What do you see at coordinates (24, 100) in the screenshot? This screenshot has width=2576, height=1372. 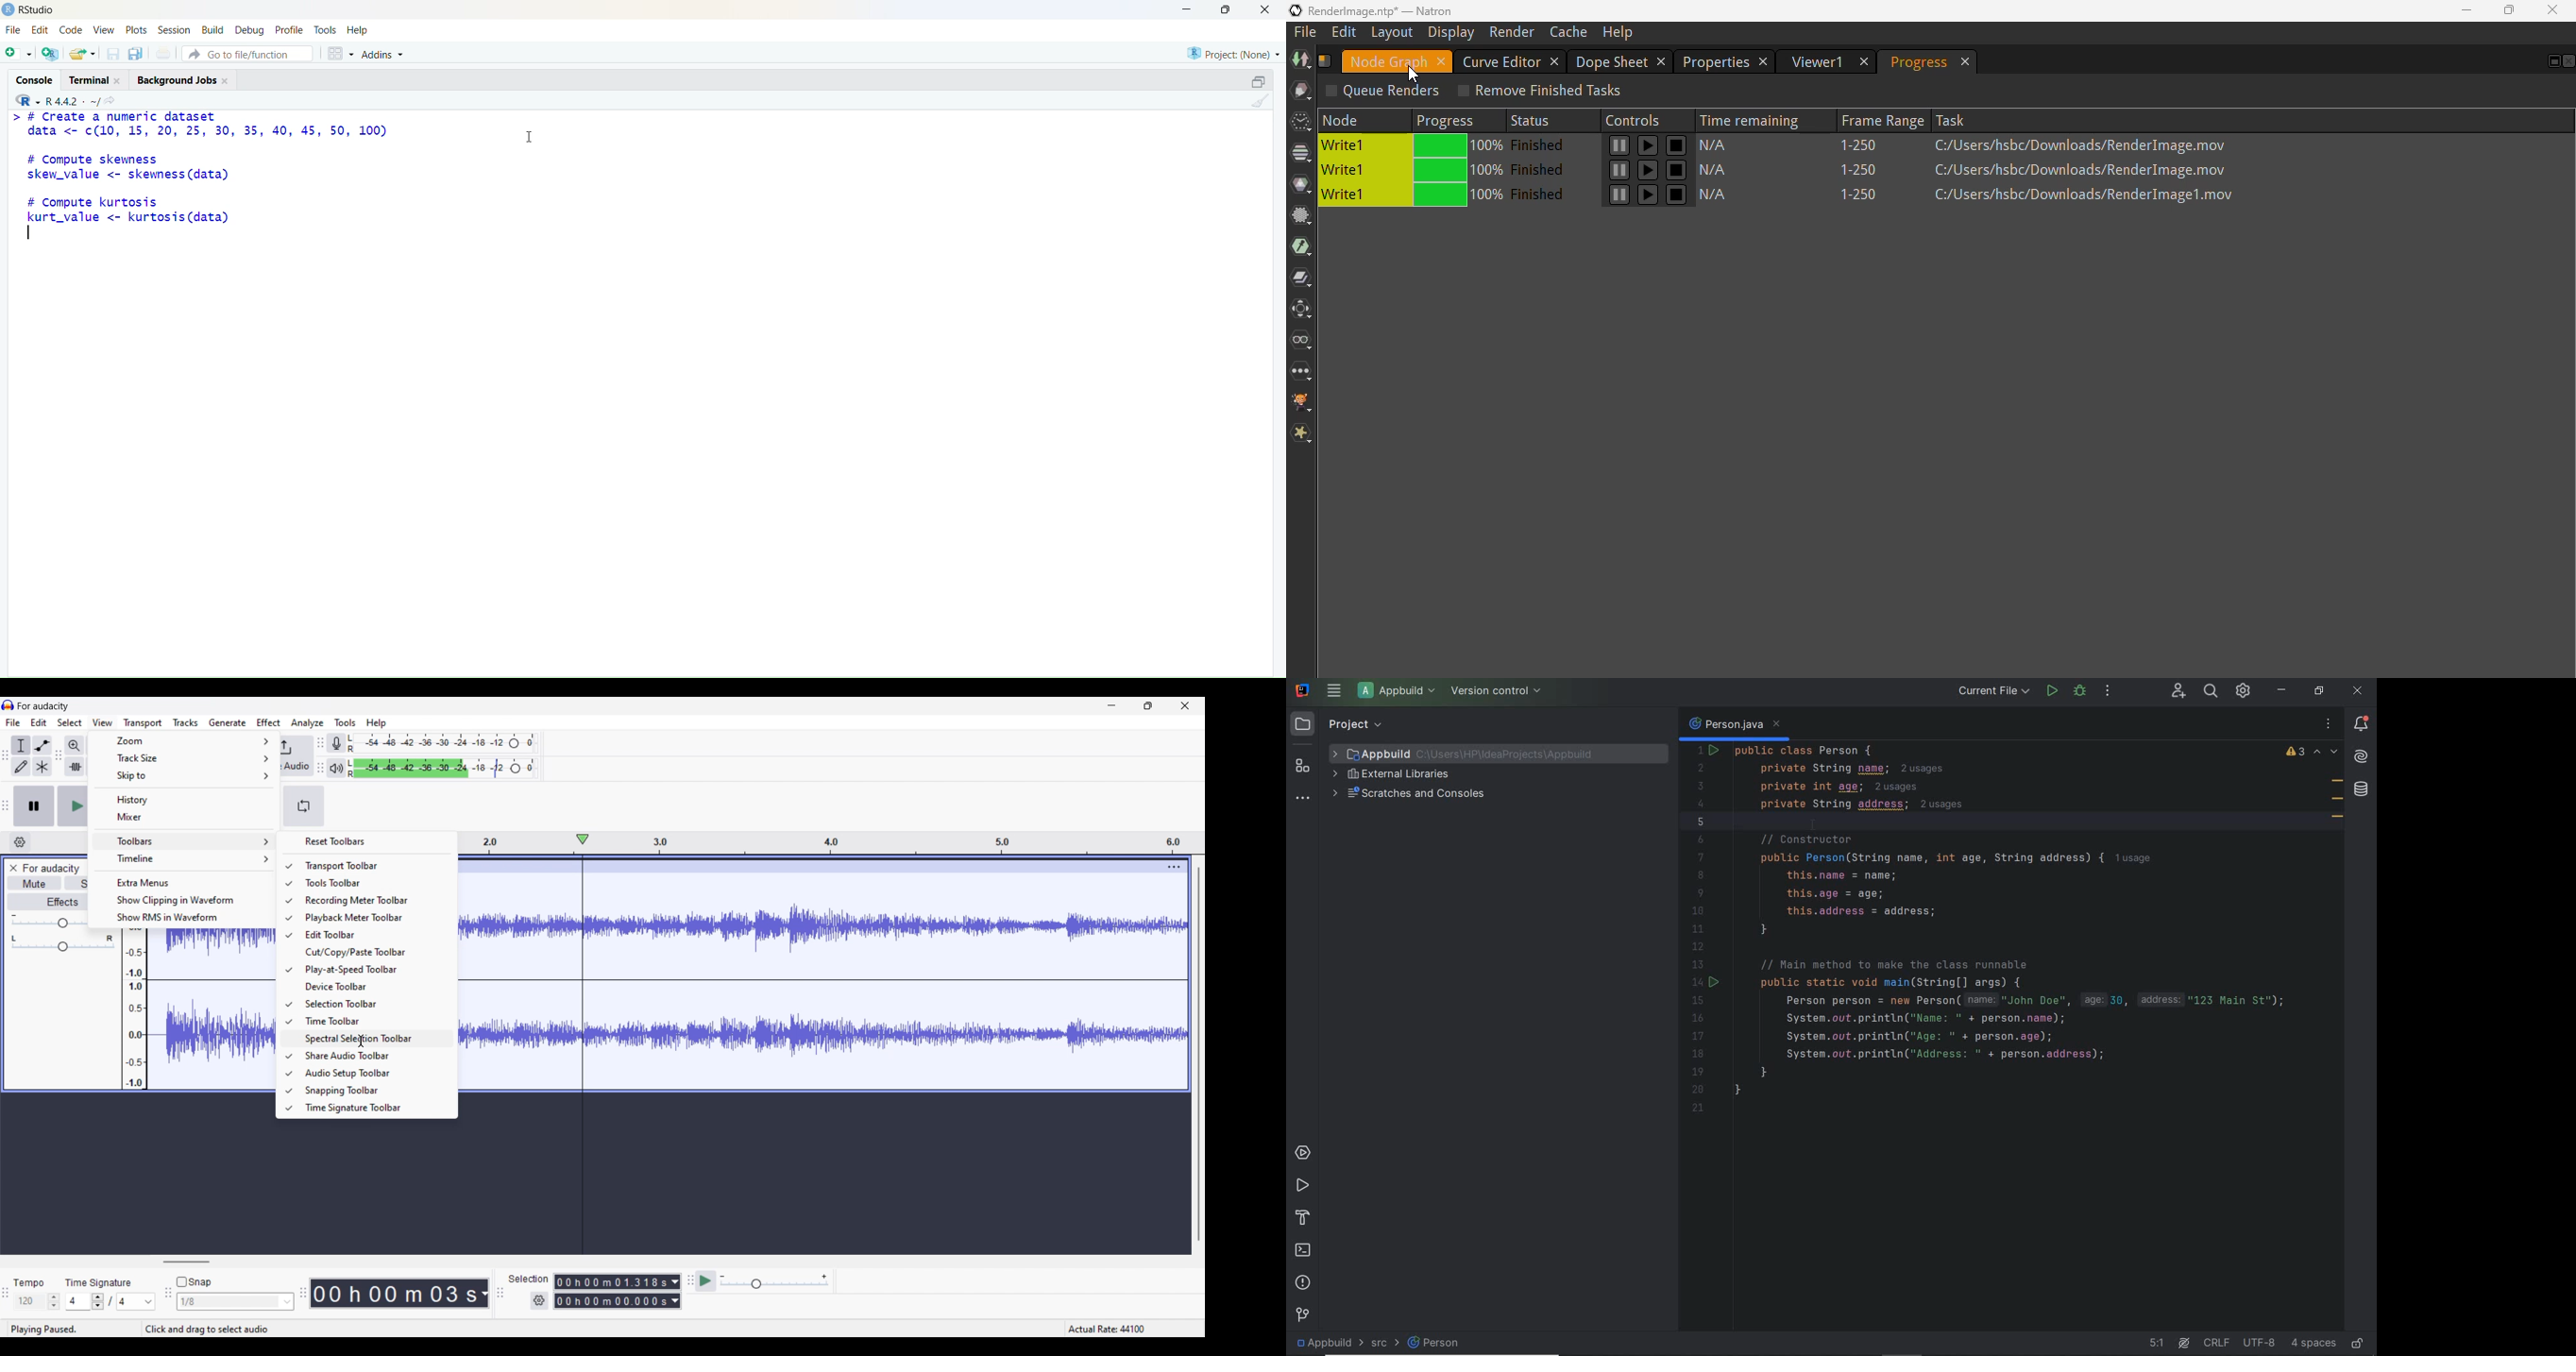 I see `R` at bounding box center [24, 100].